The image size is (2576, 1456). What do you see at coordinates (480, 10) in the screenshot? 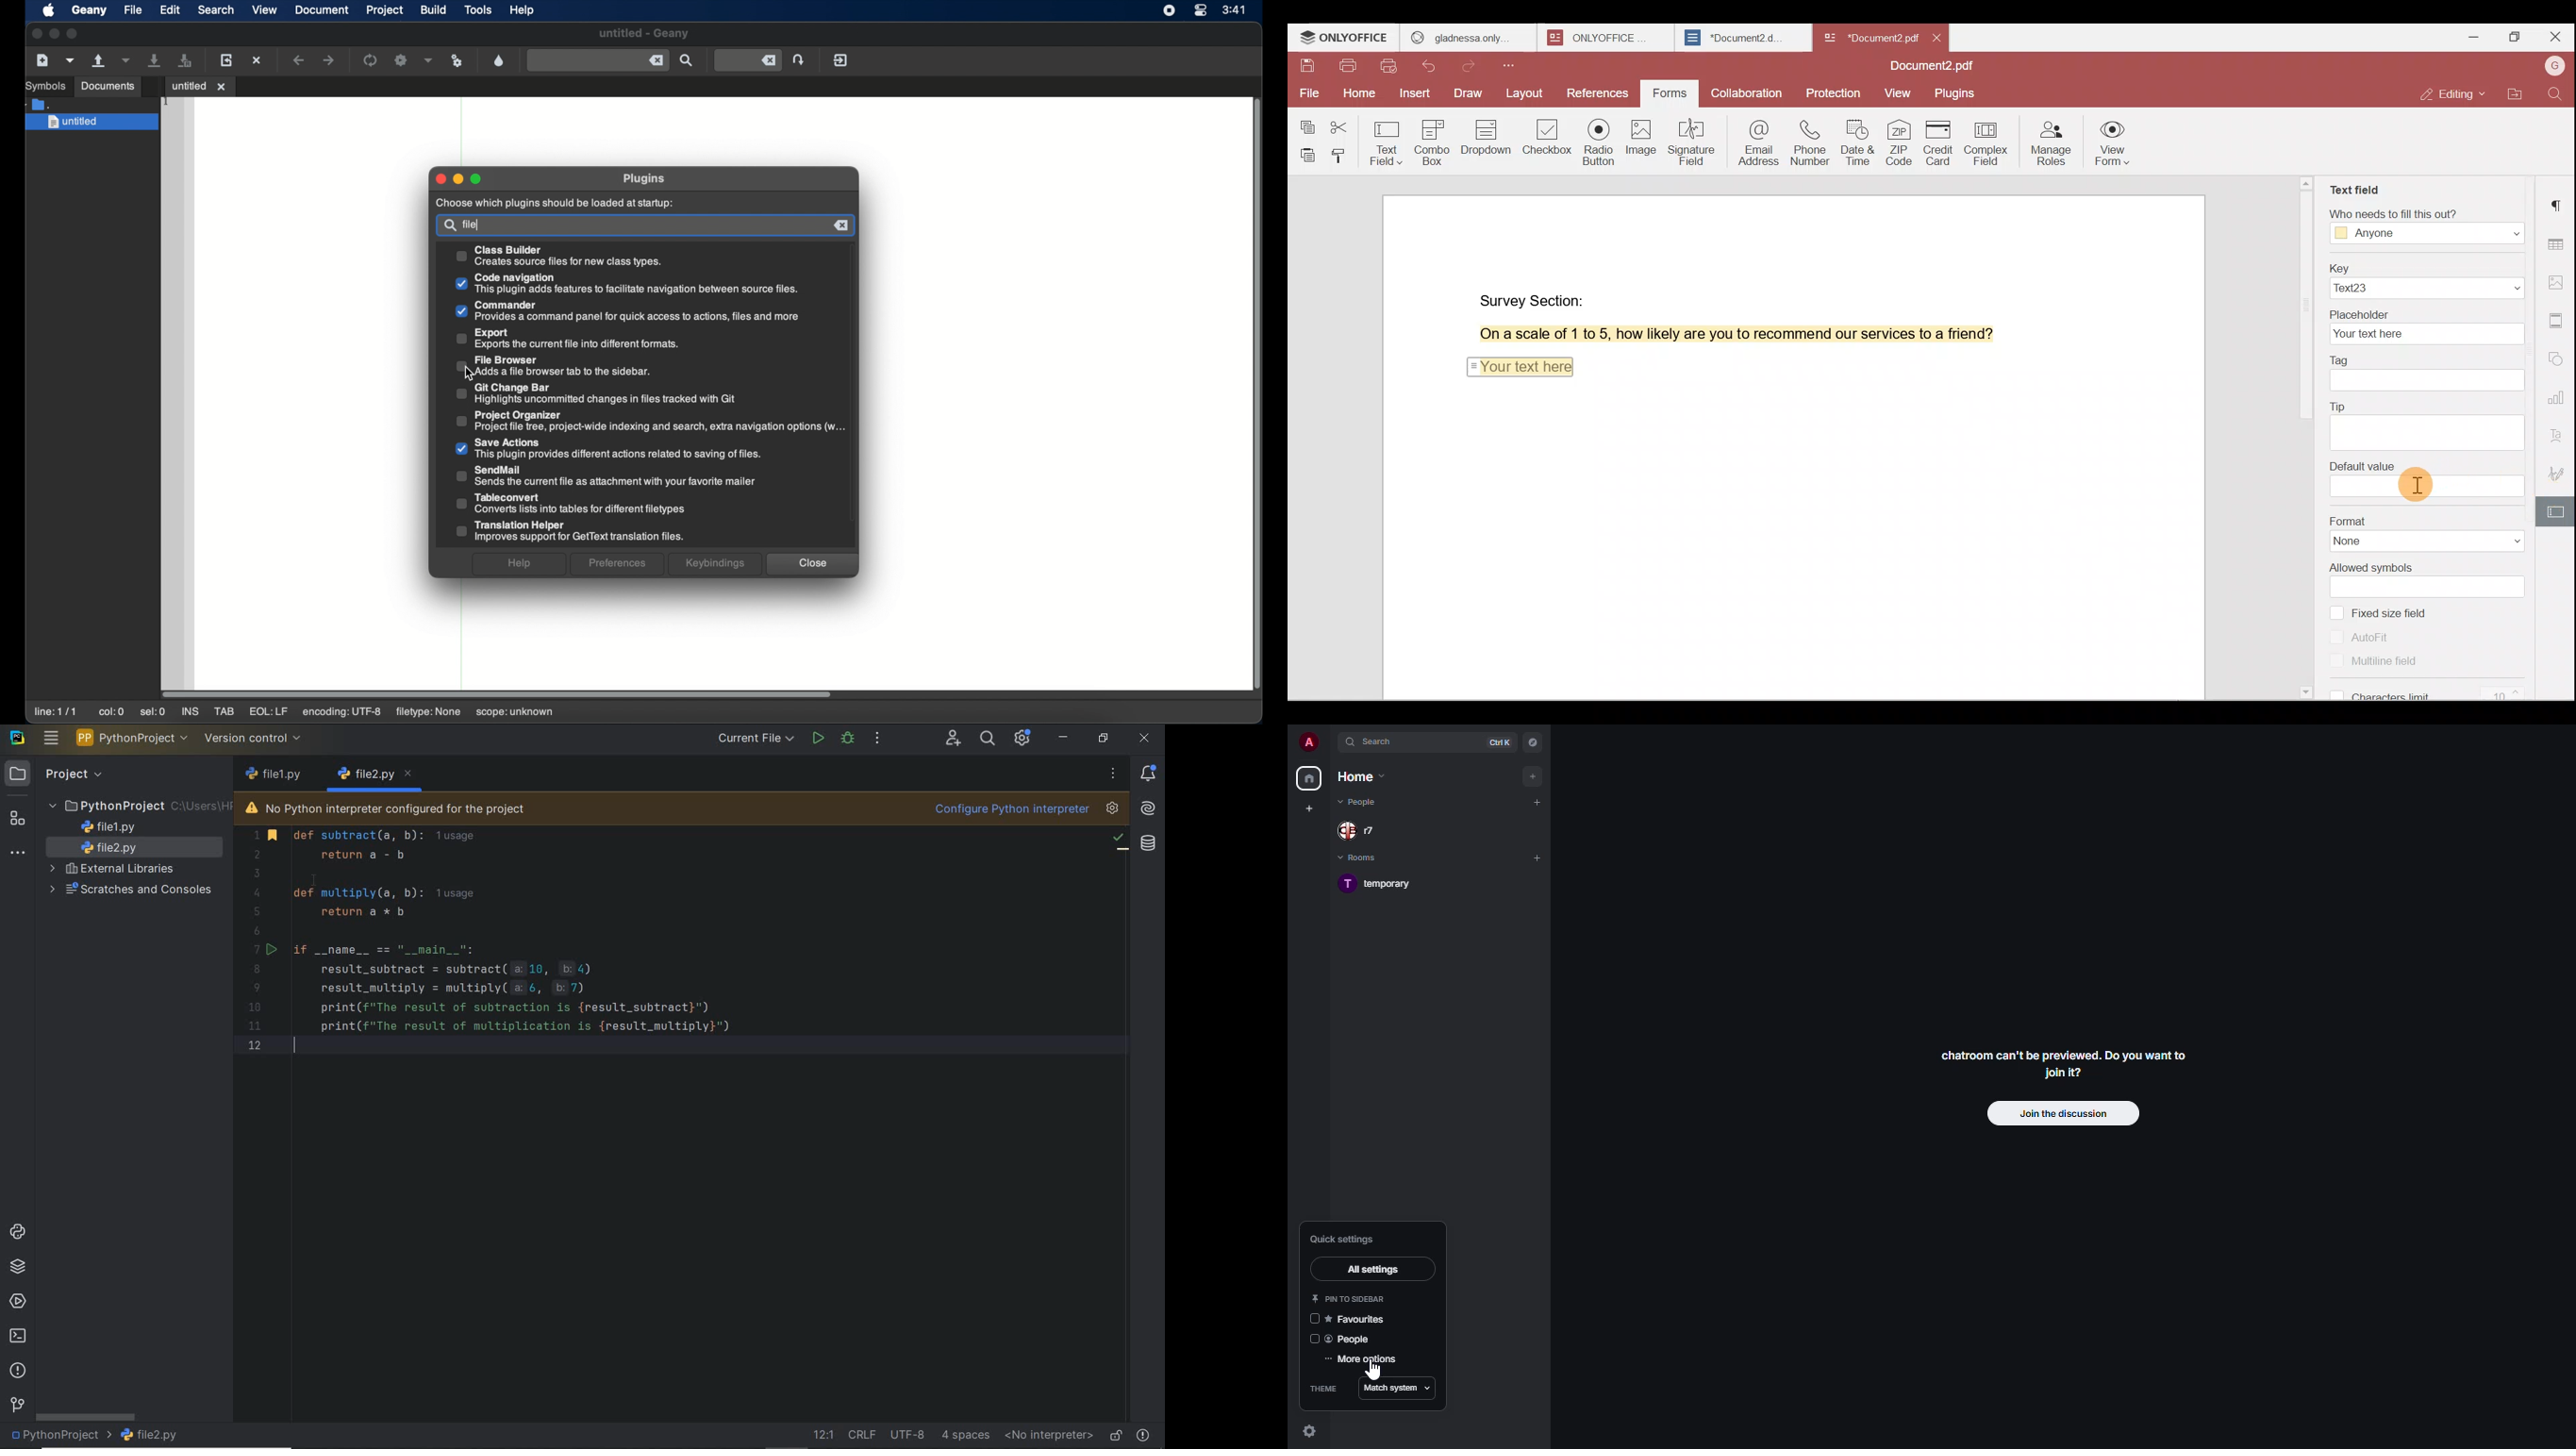
I see `tools` at bounding box center [480, 10].